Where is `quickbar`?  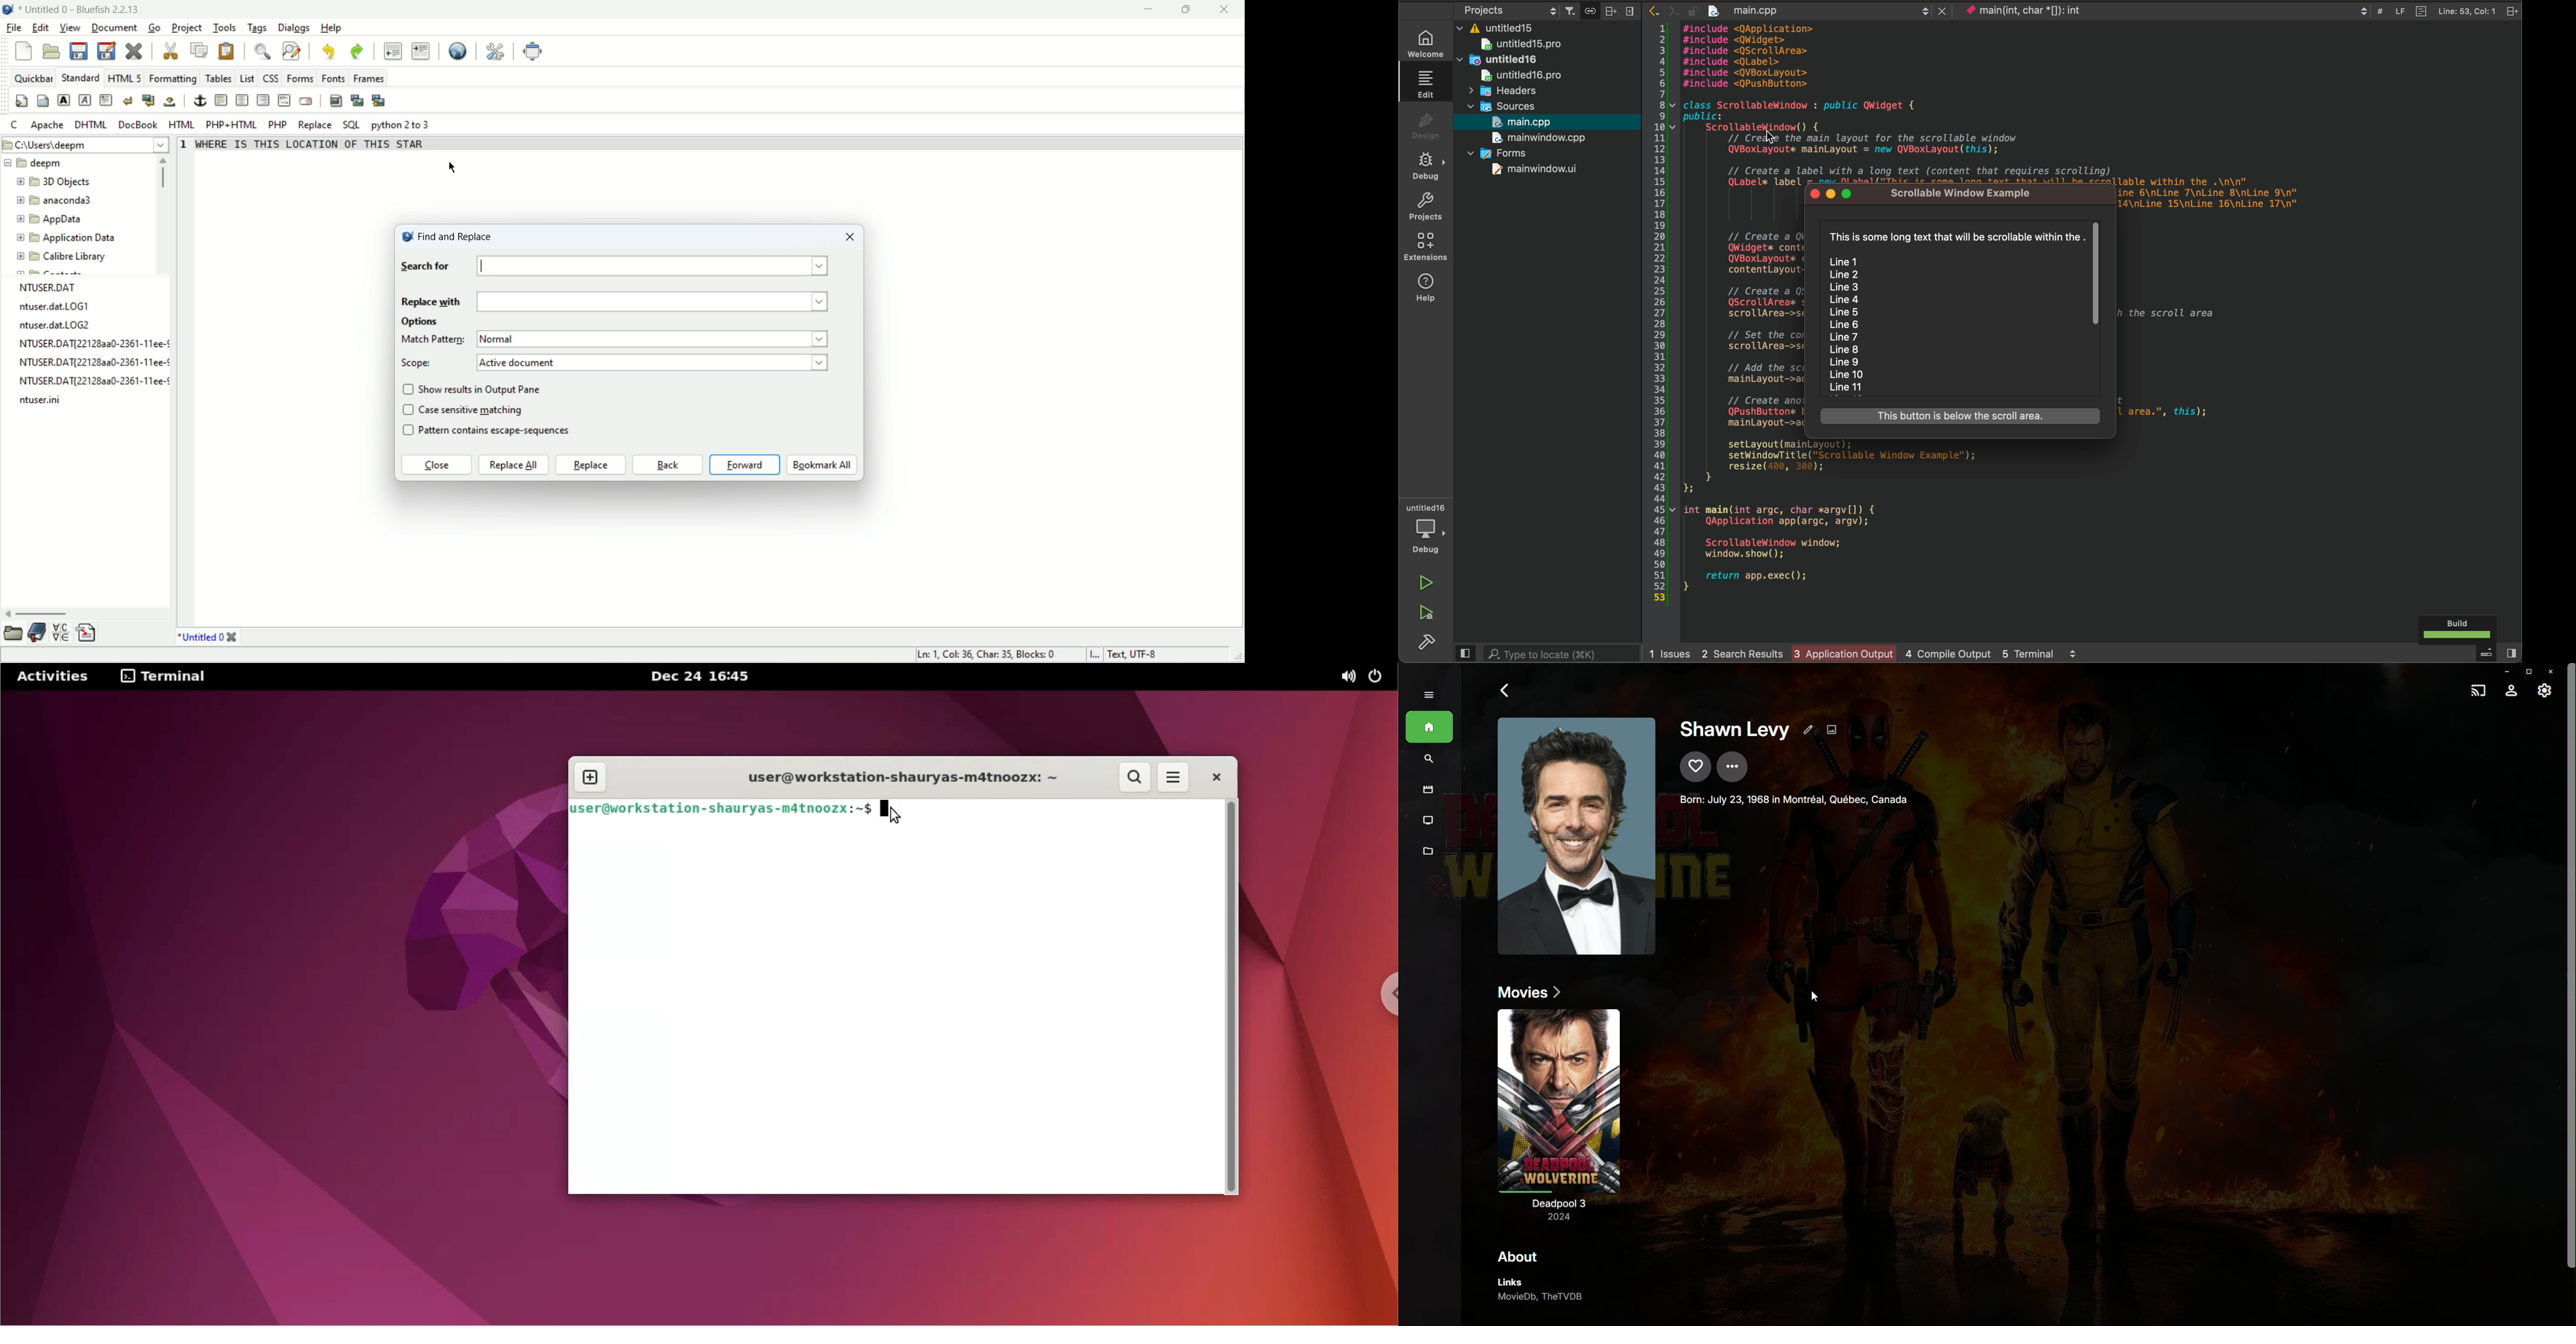 quickbar is located at coordinates (32, 78).